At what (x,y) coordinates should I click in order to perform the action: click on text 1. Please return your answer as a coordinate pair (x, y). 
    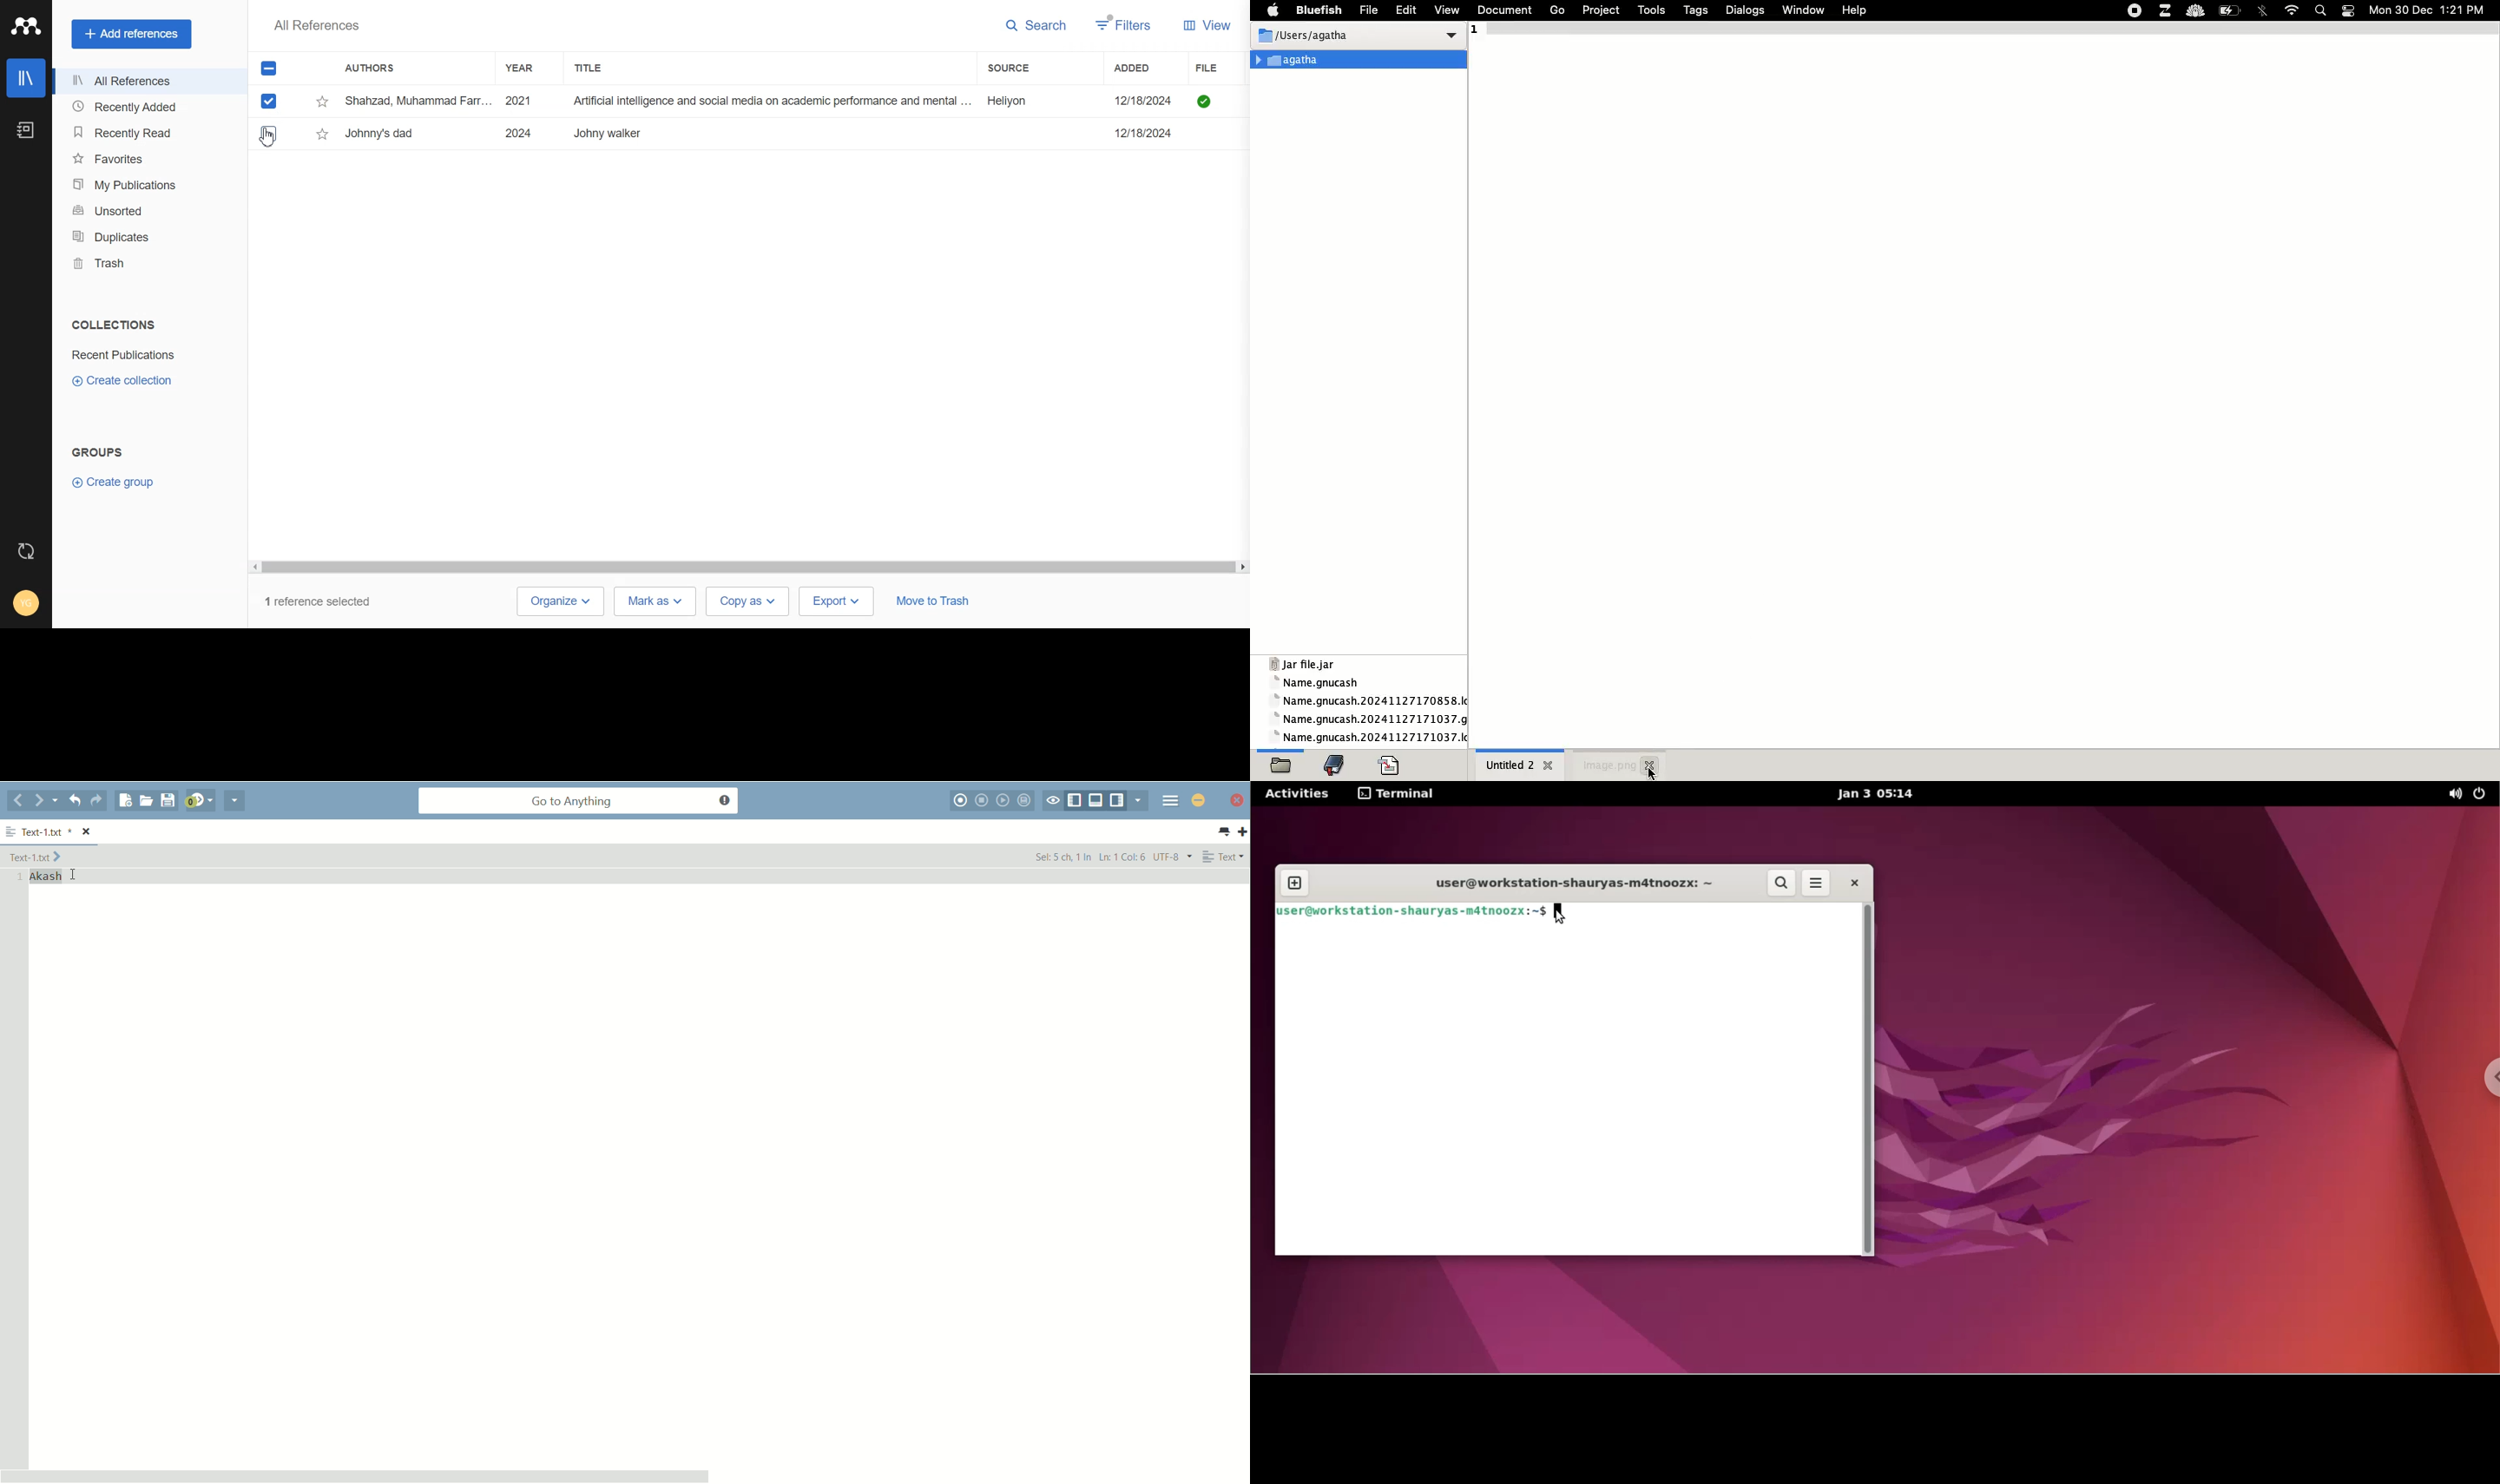
    Looking at the image, I should click on (111, 325).